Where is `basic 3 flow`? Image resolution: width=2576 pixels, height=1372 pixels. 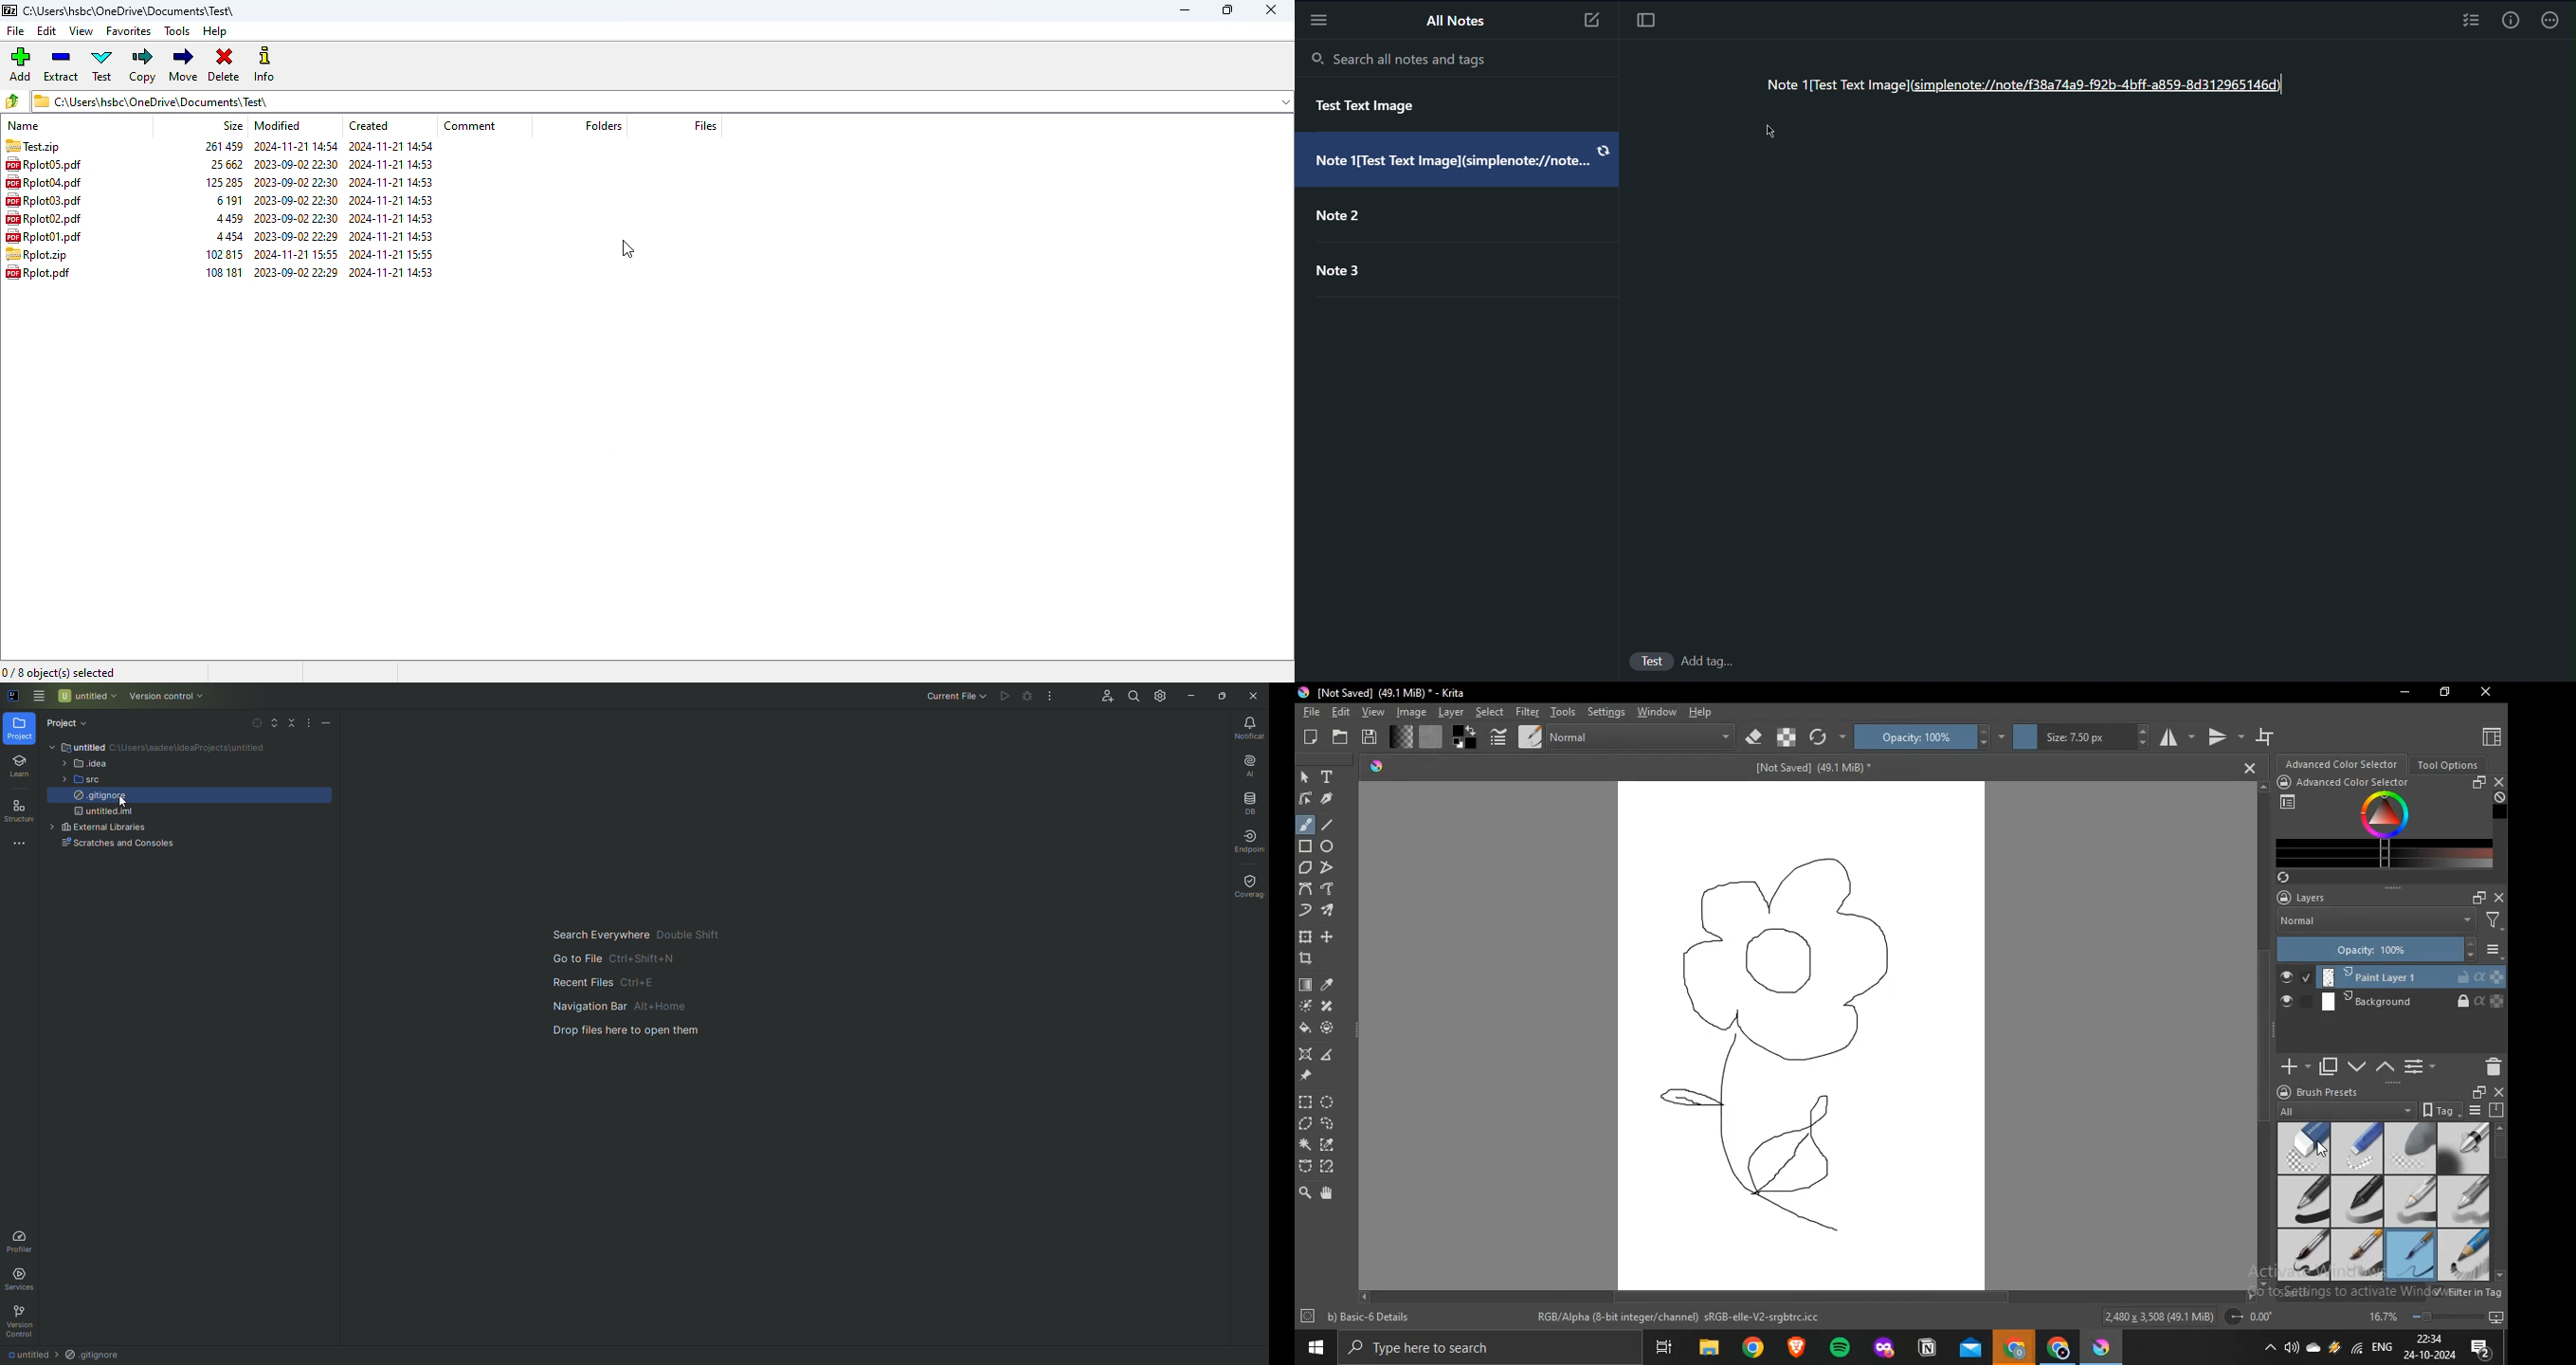 basic 3 flow is located at coordinates (2412, 1201).